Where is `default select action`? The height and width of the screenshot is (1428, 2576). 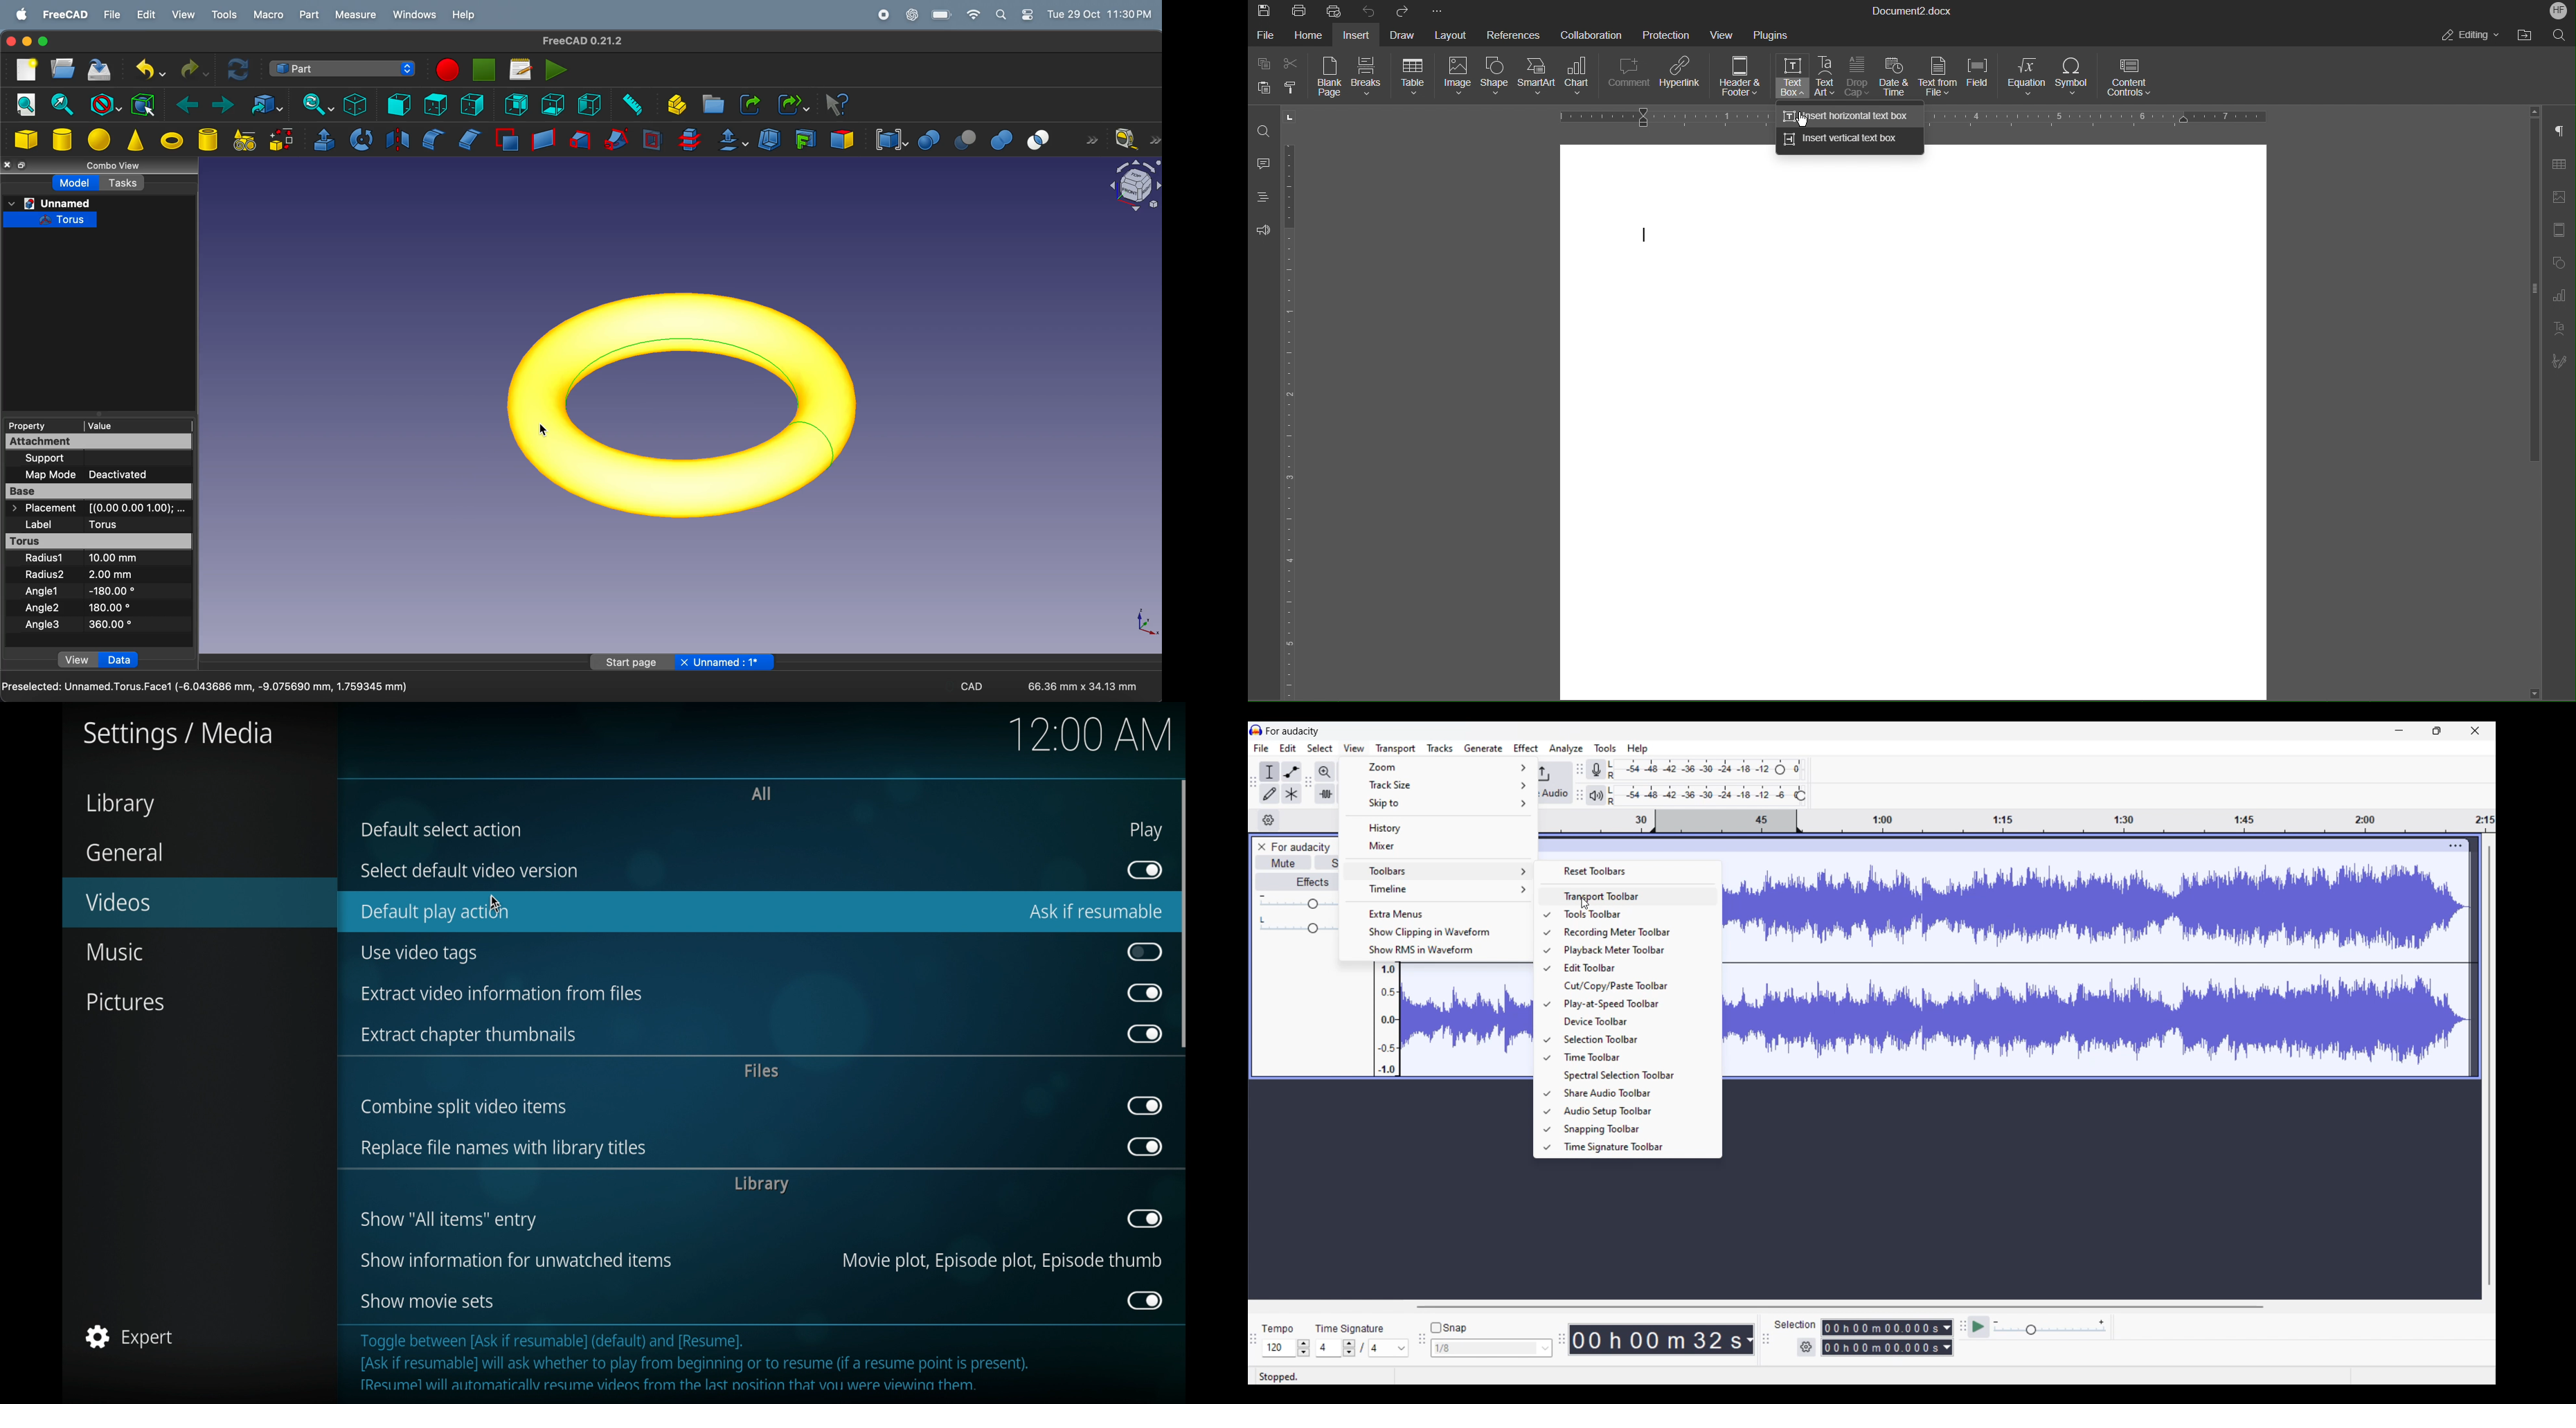
default select action is located at coordinates (441, 829).